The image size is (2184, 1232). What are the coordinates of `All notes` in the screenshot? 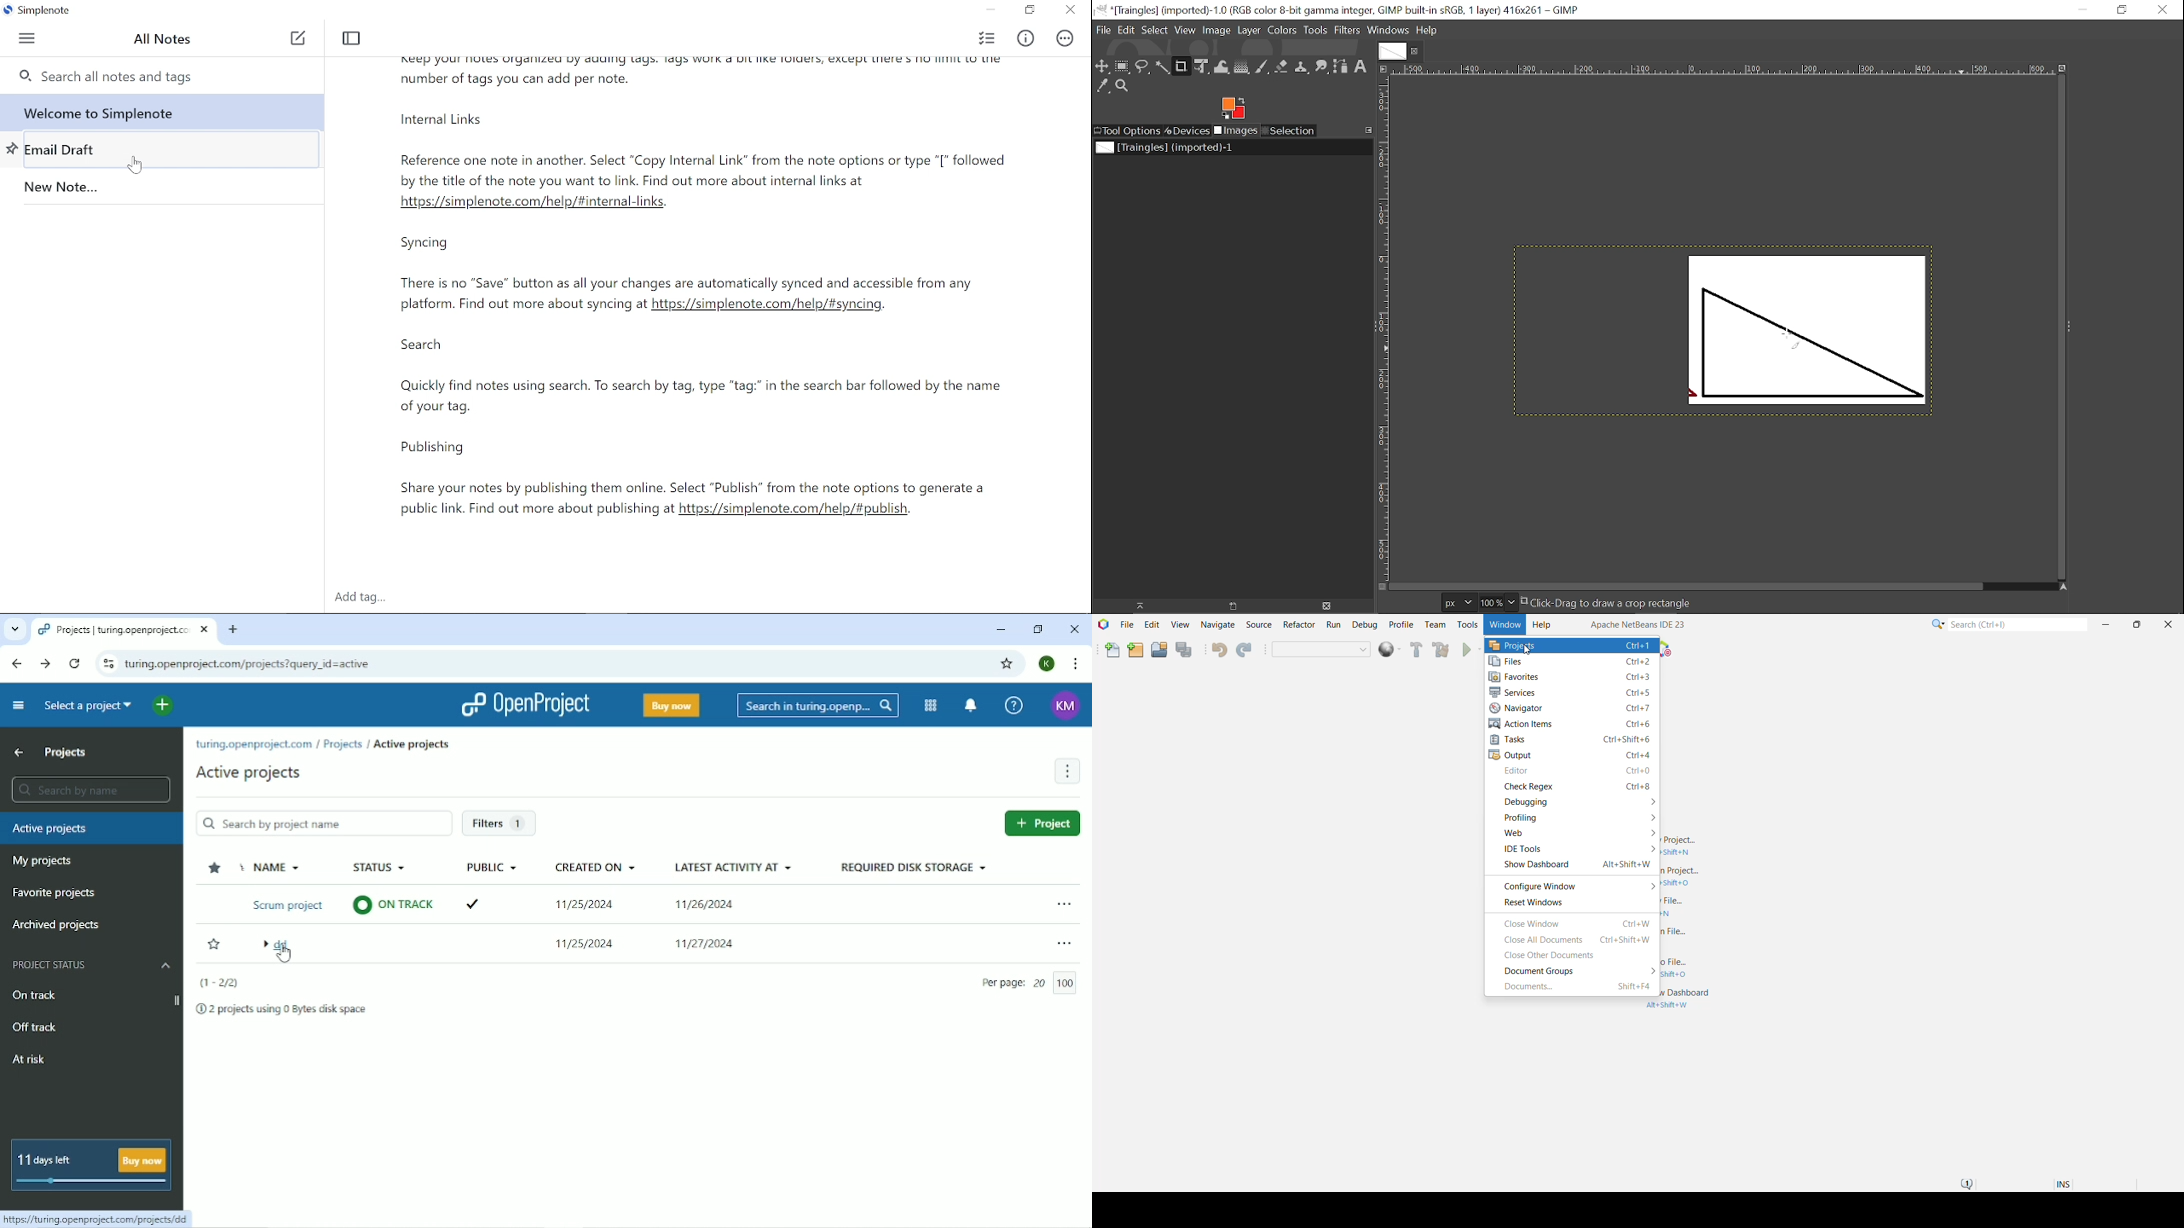 It's located at (185, 39).